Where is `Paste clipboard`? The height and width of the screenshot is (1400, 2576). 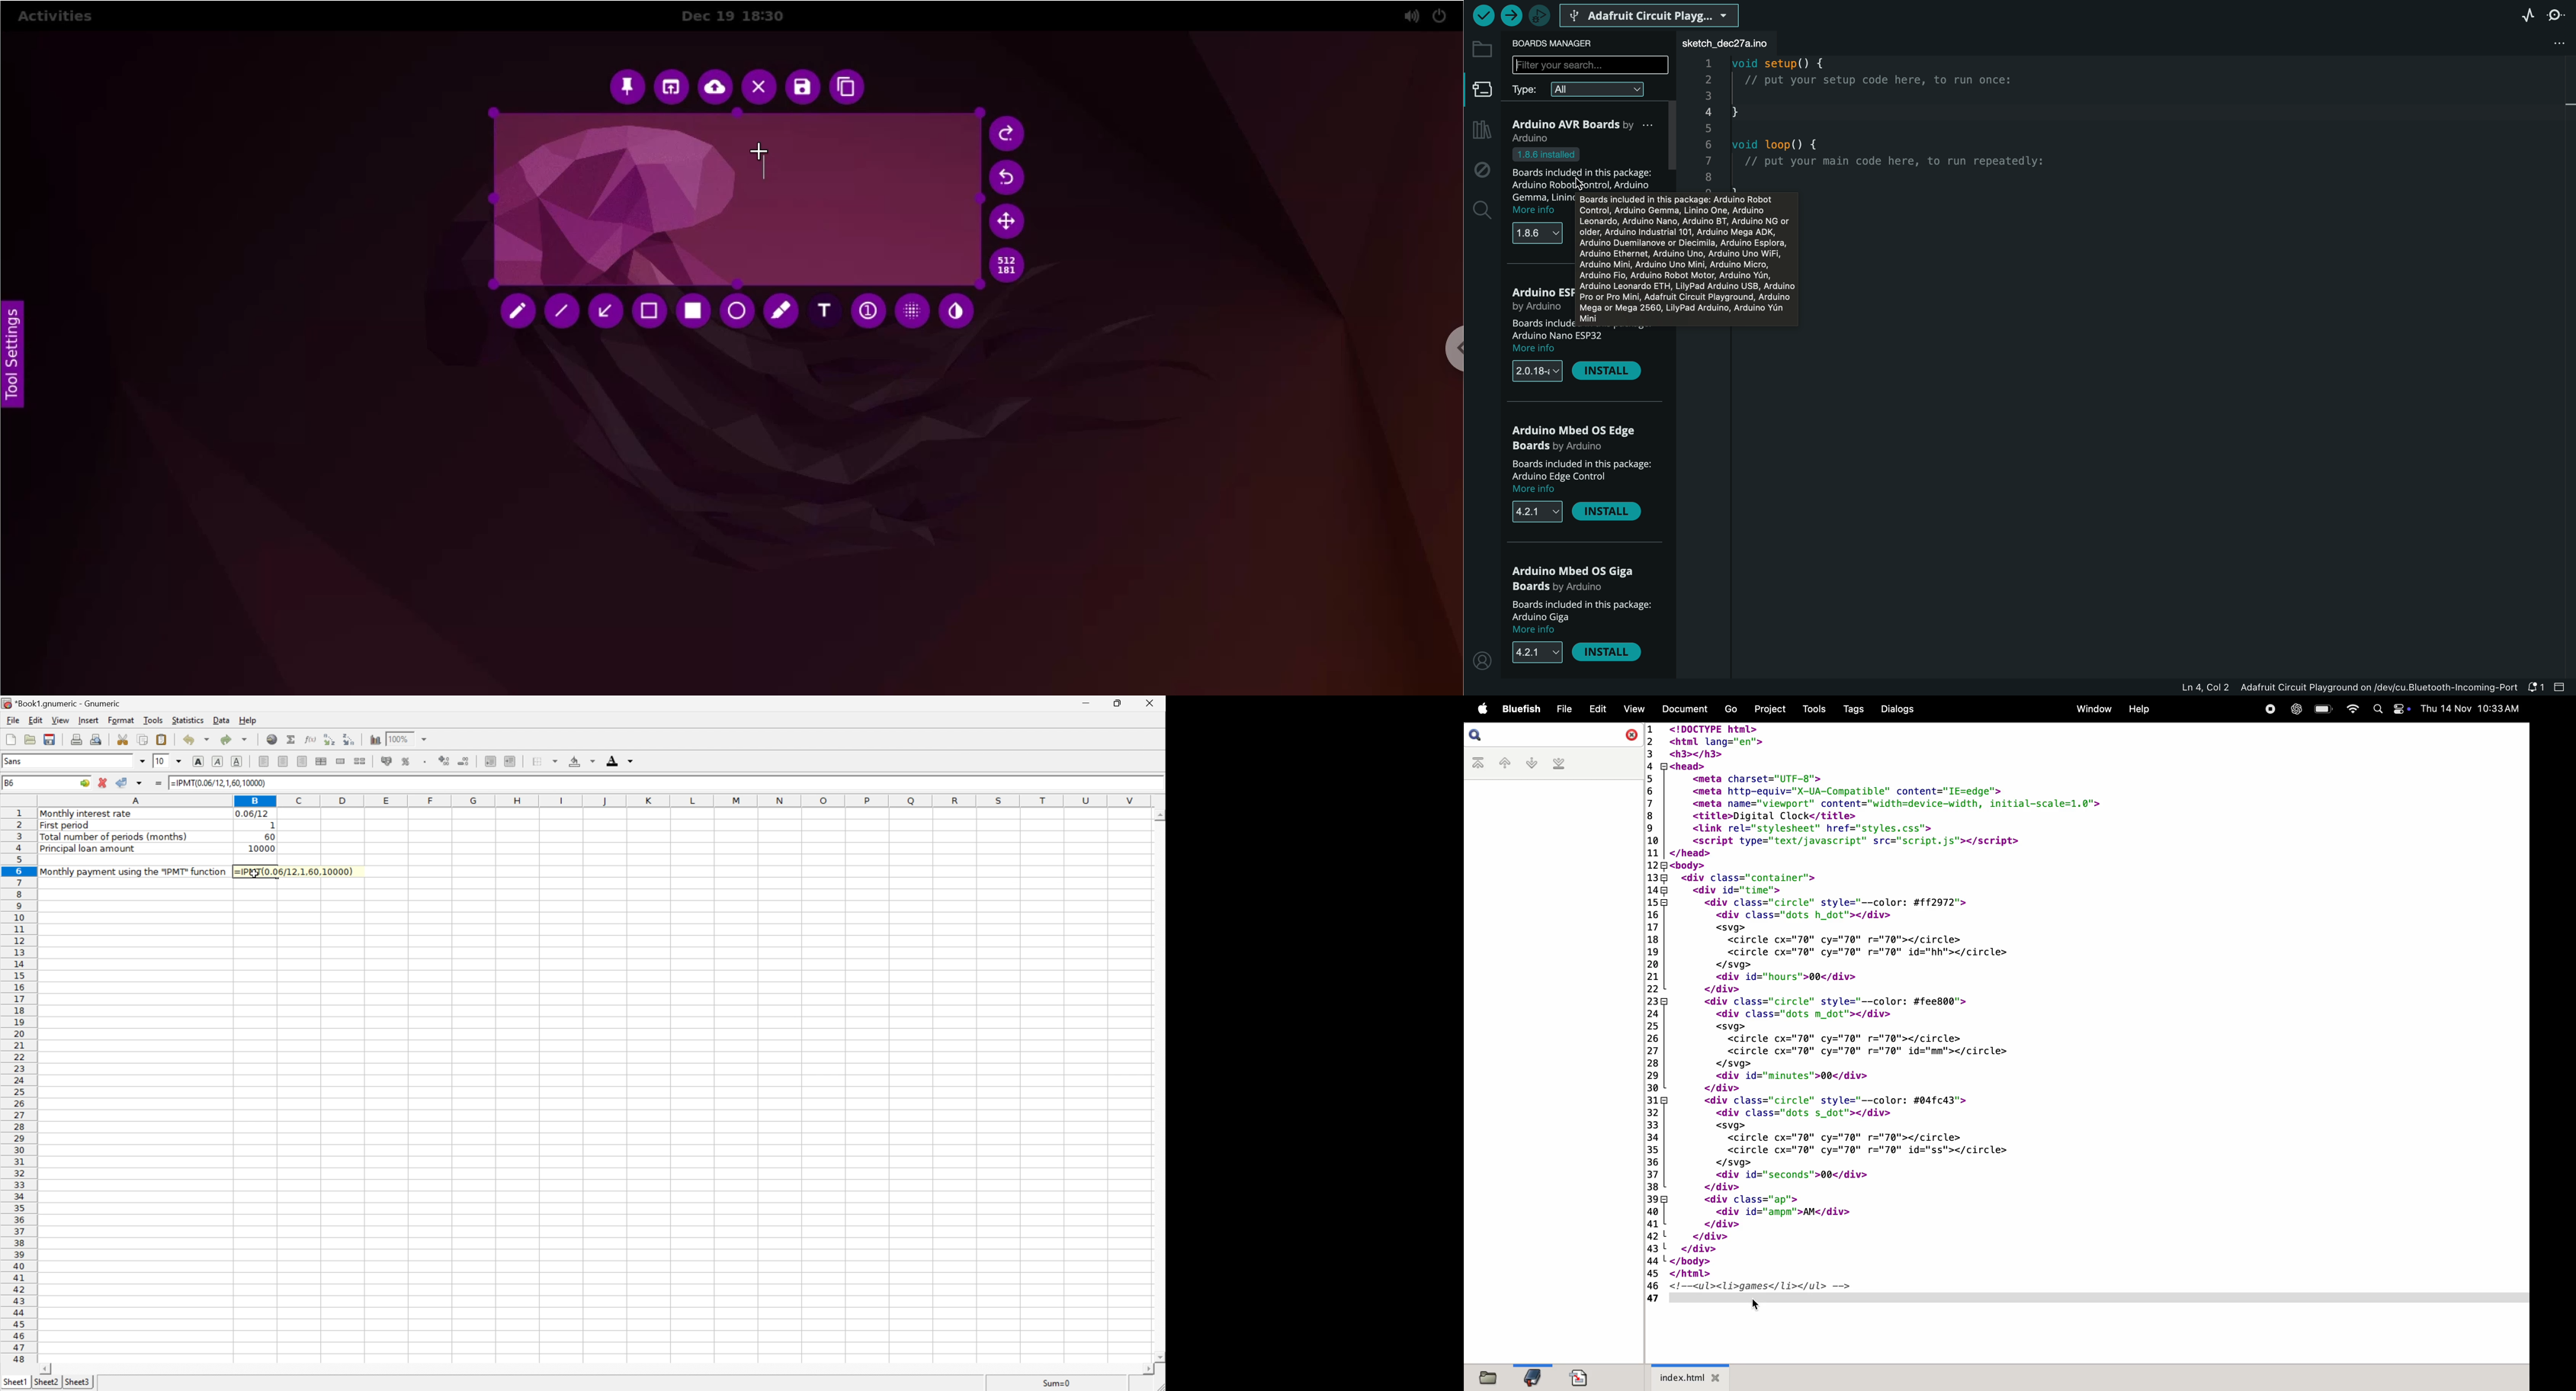 Paste clipboard is located at coordinates (161, 739).